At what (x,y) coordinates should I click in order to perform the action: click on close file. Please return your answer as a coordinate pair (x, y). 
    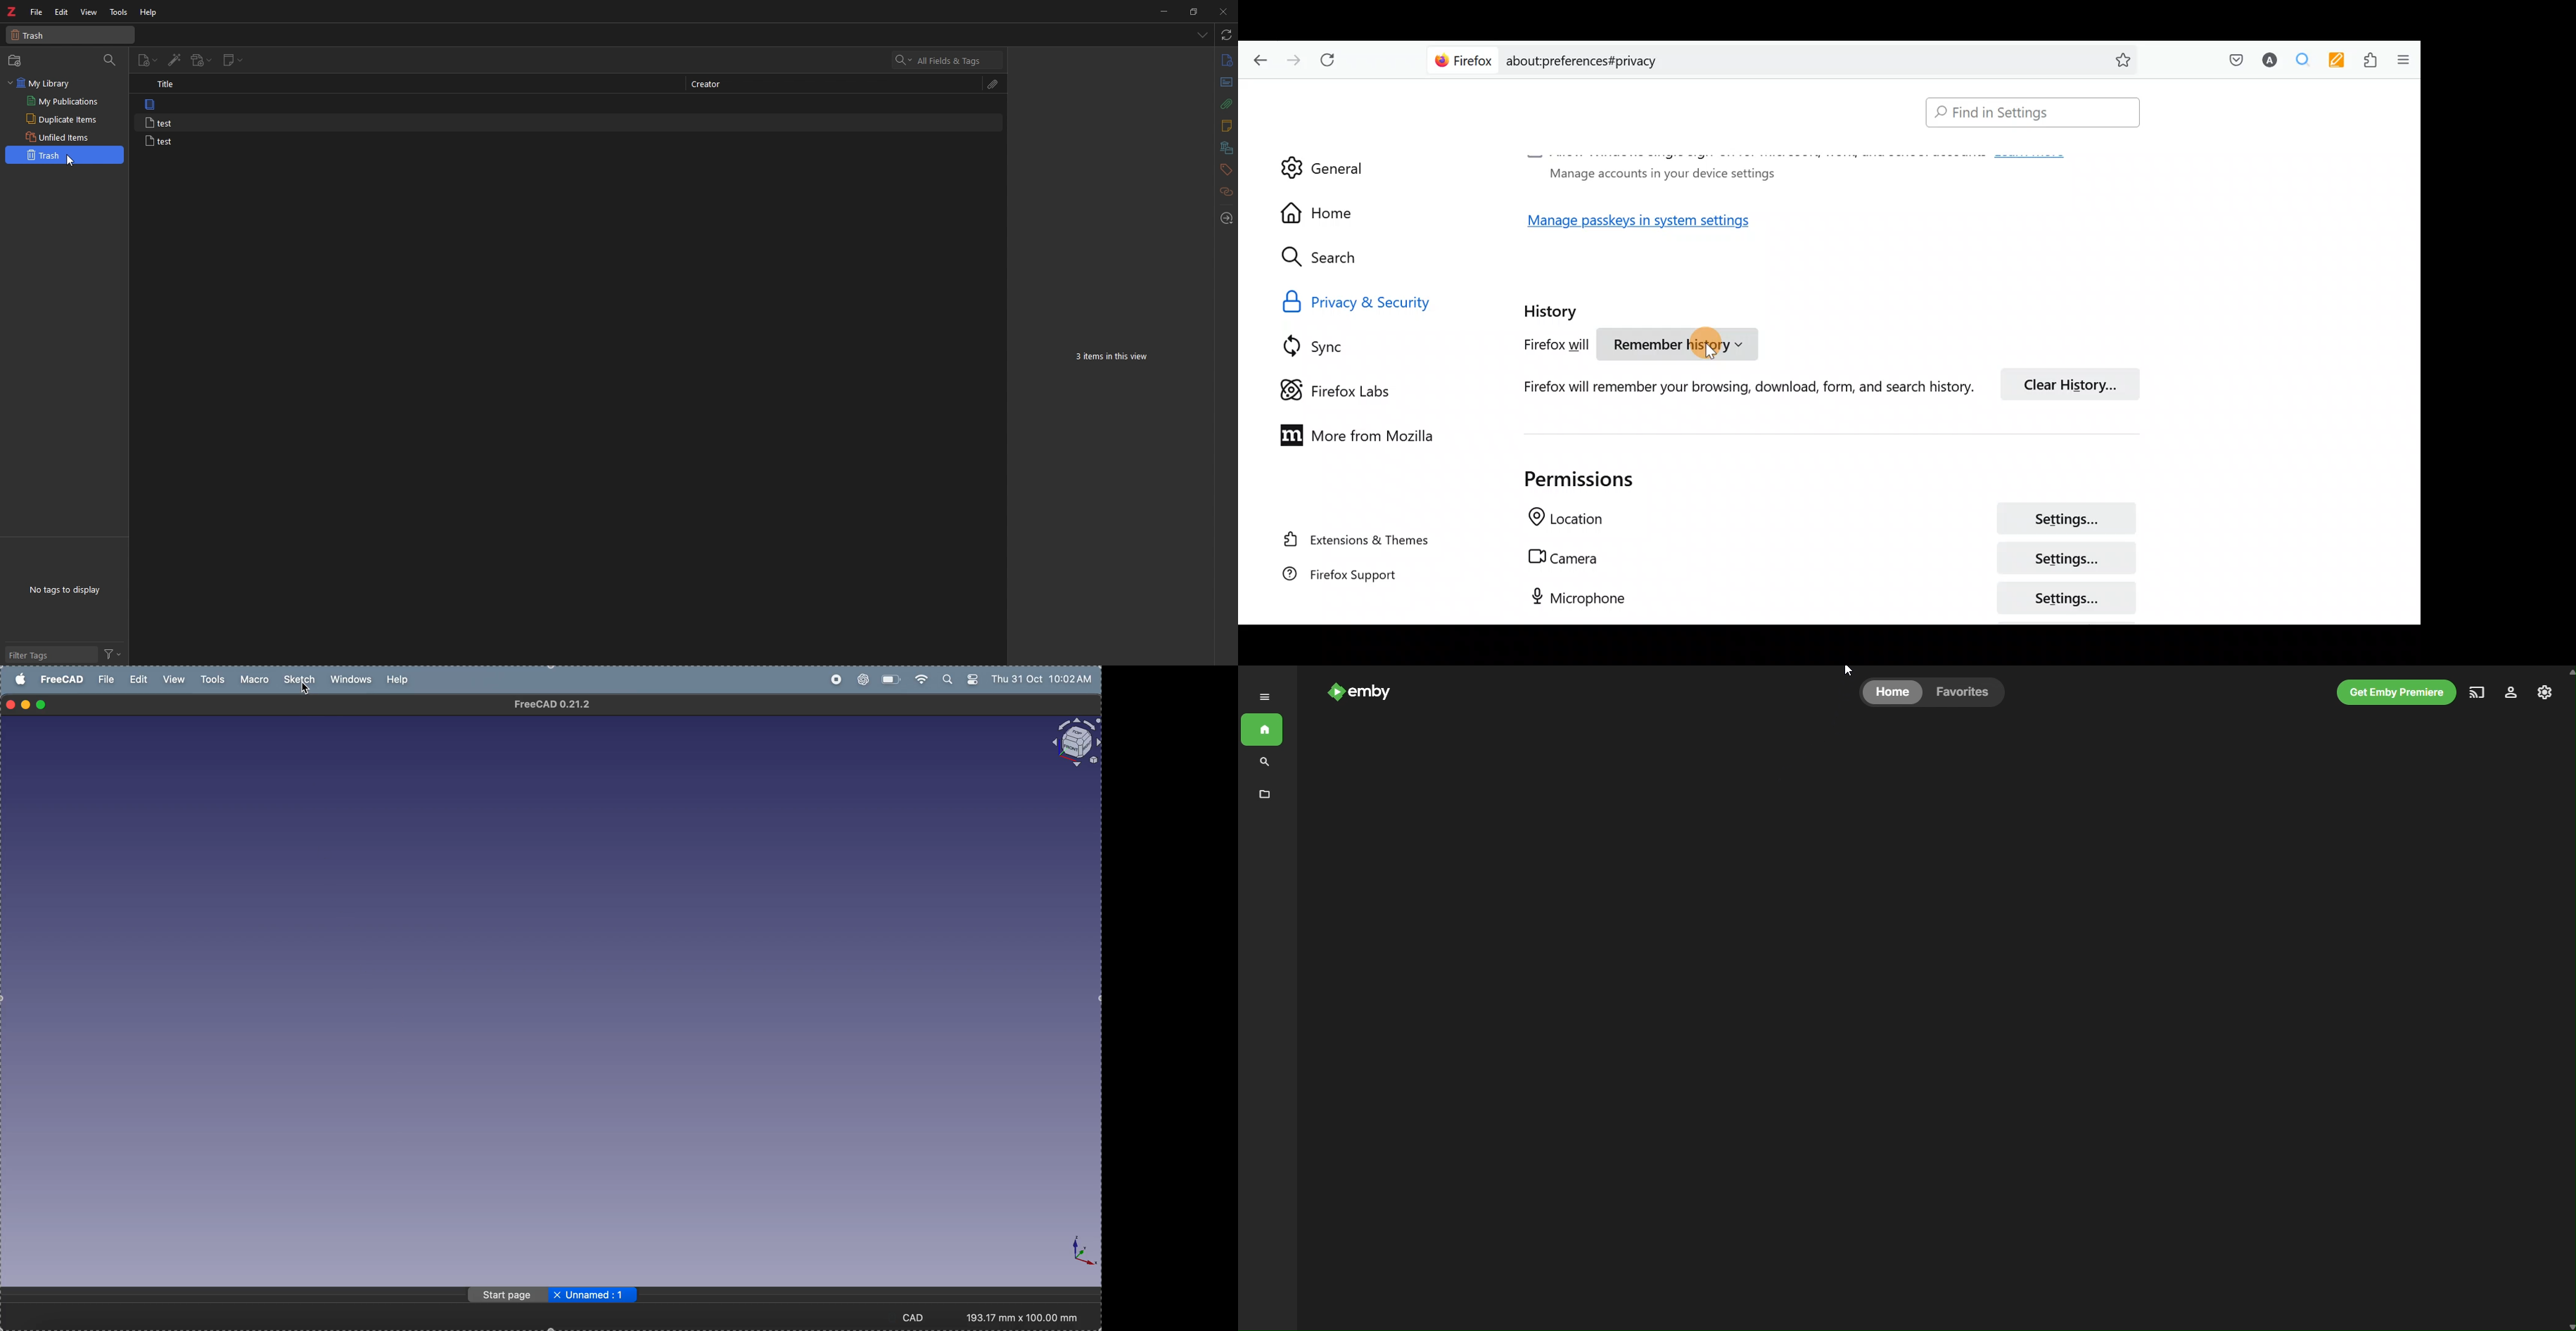
    Looking at the image, I should click on (557, 1295).